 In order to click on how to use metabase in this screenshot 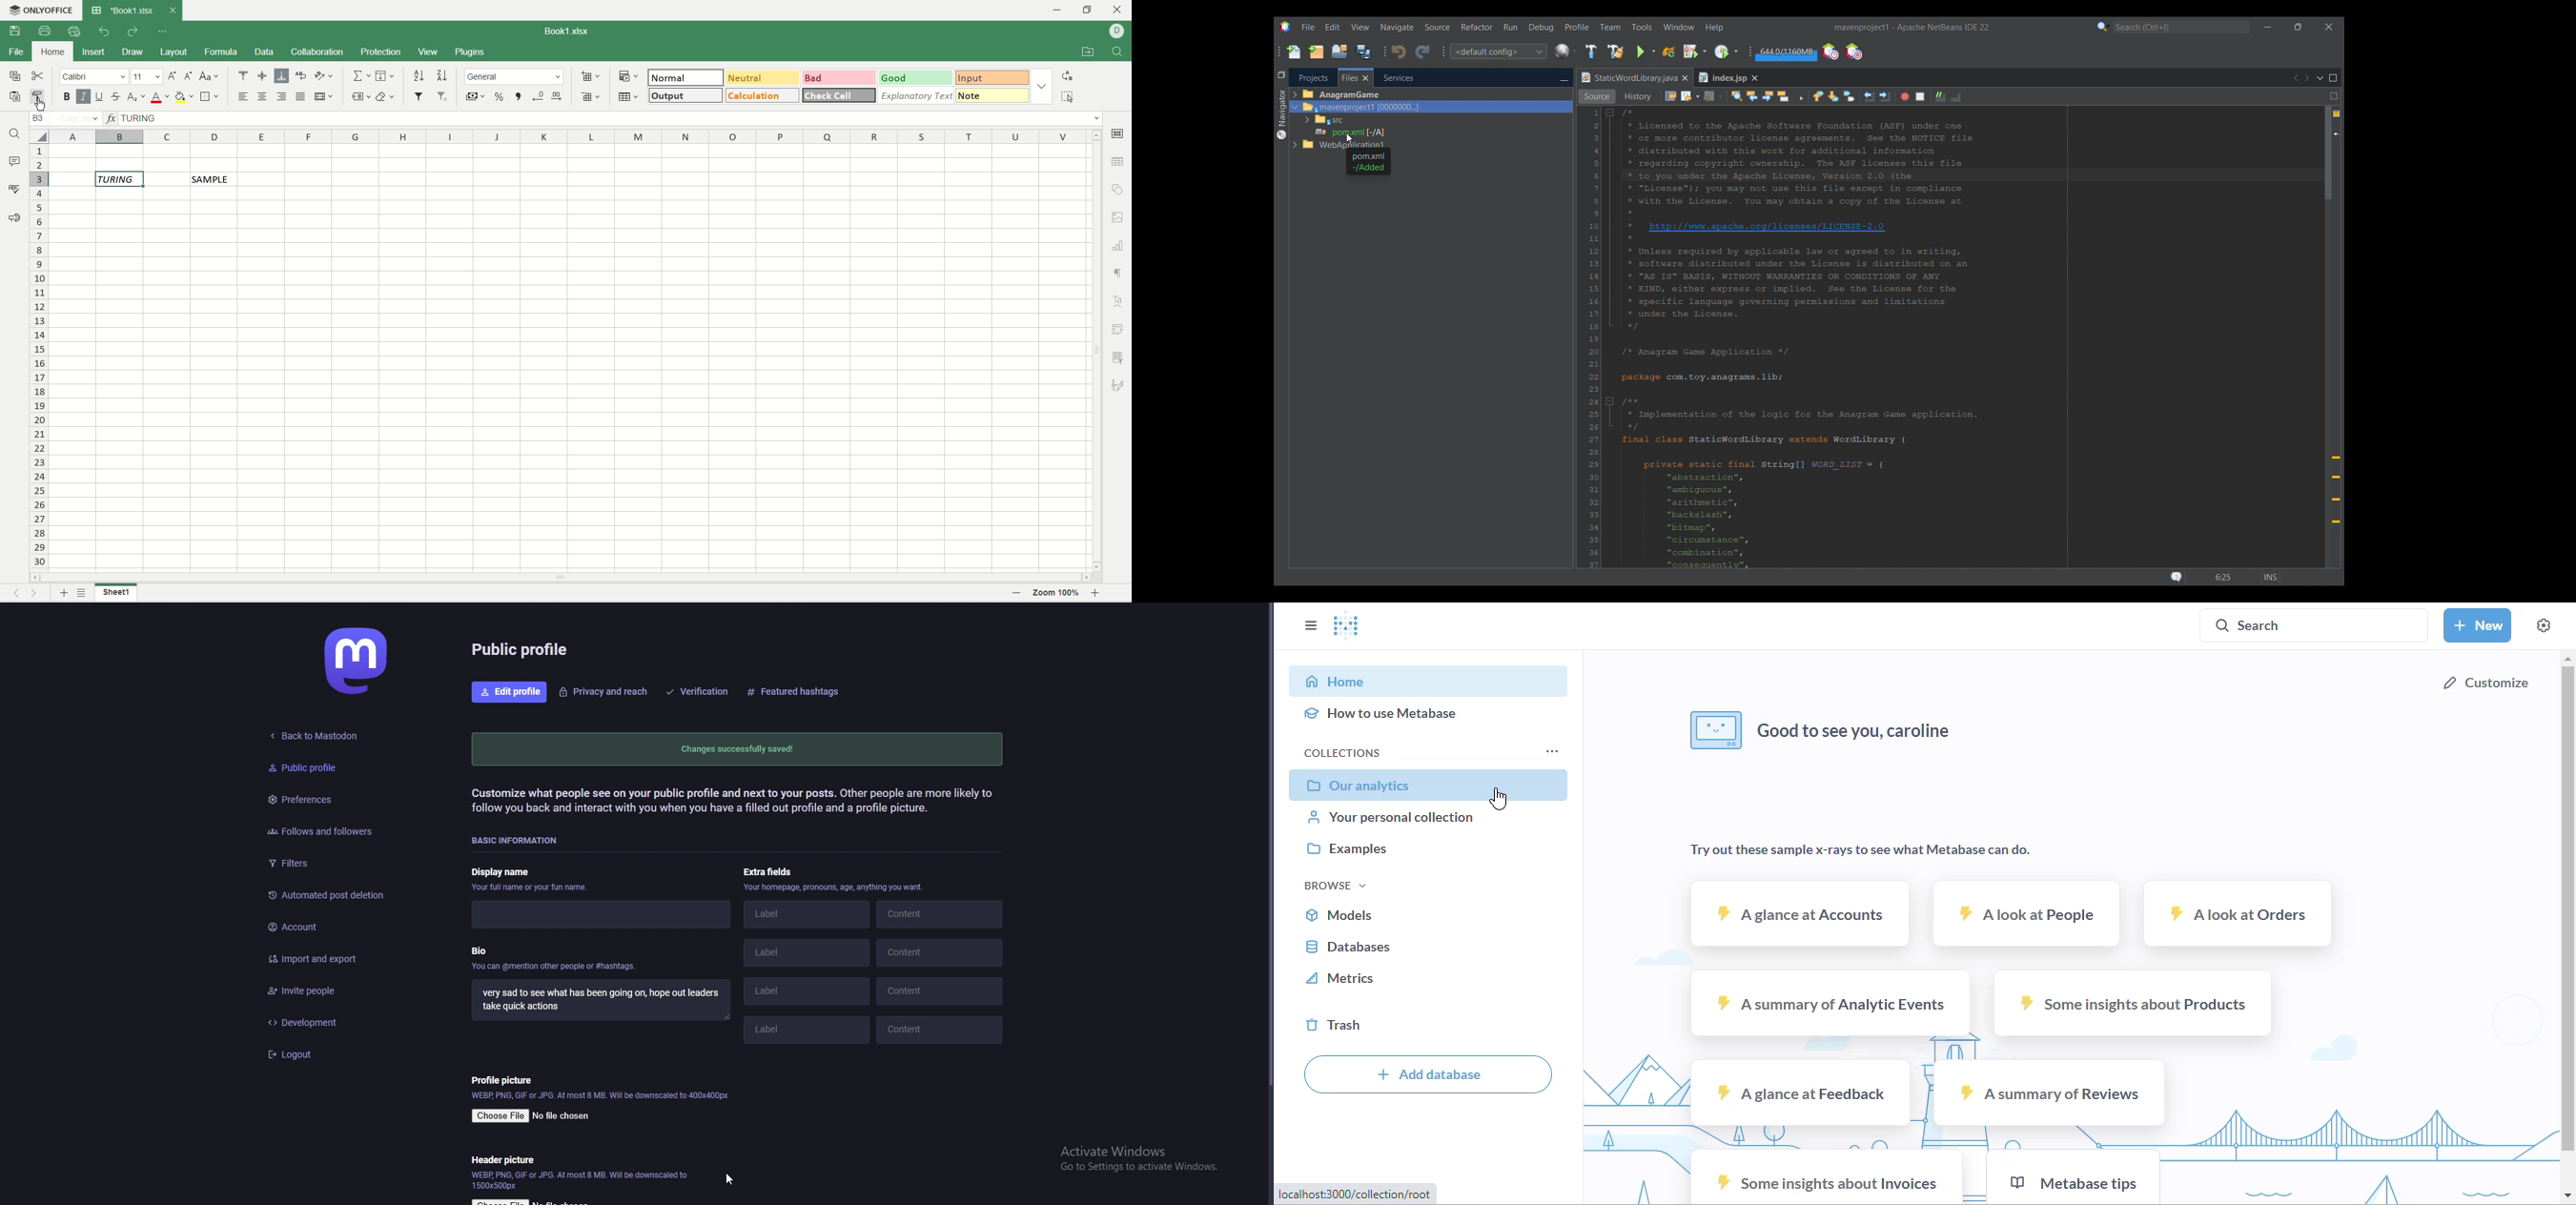, I will do `click(1381, 713)`.